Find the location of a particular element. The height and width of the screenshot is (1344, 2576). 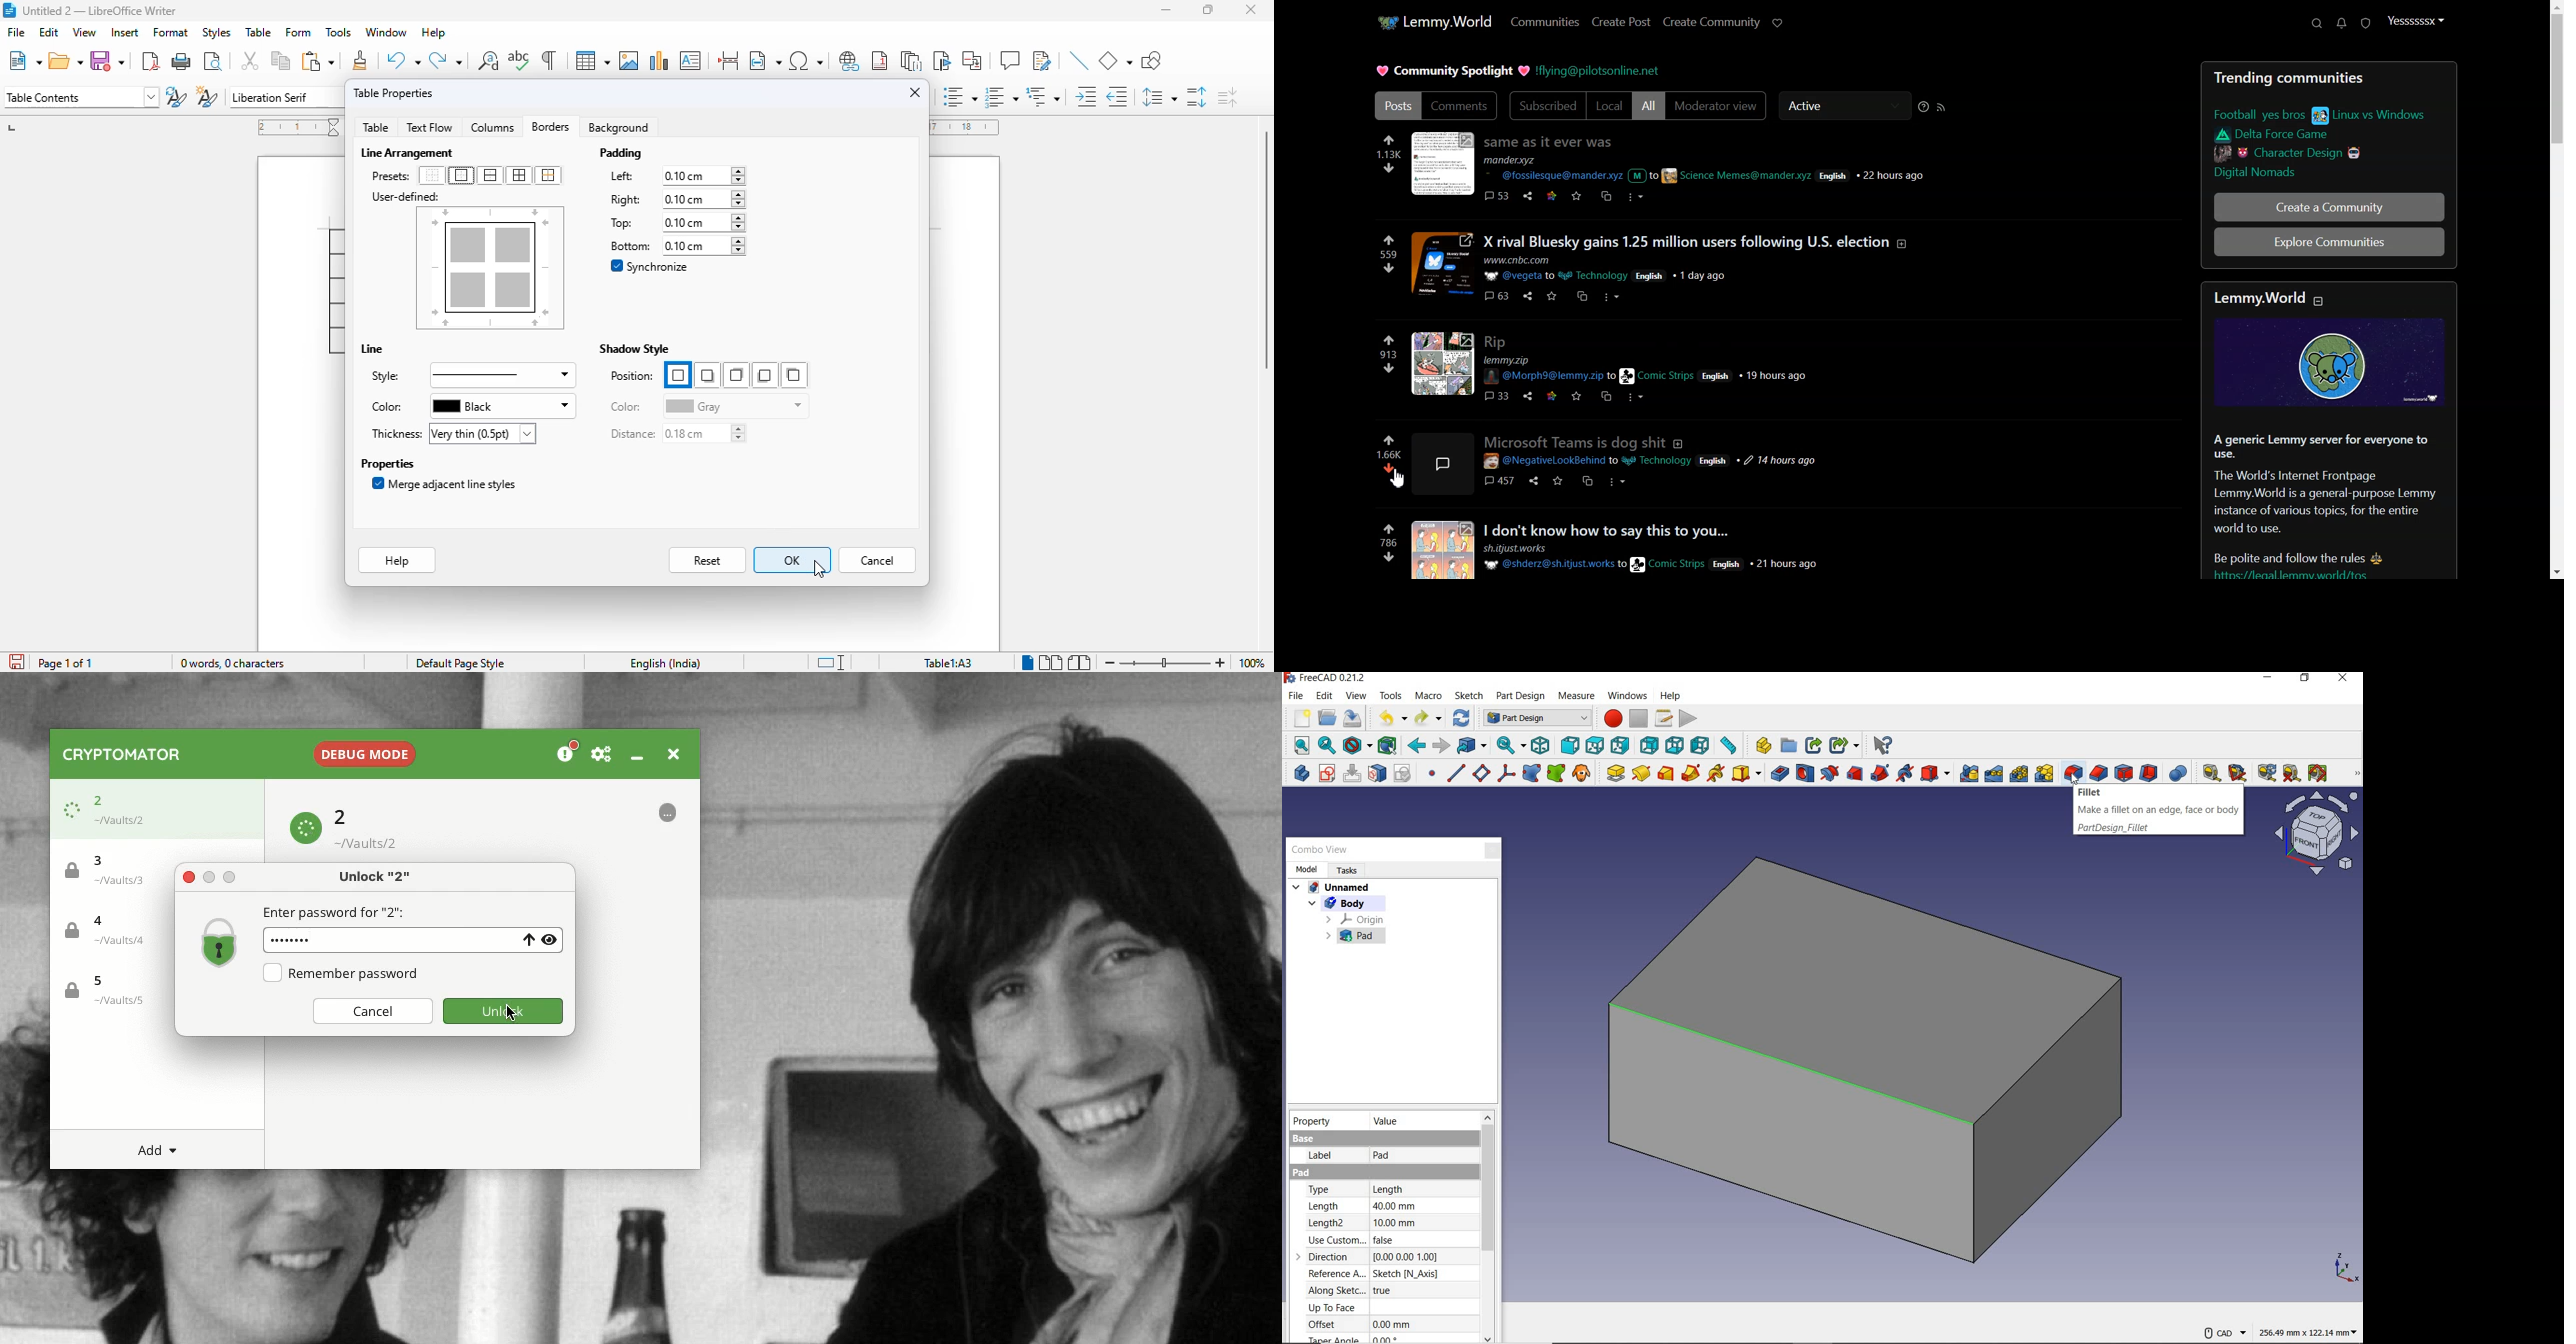

window is located at coordinates (388, 33).